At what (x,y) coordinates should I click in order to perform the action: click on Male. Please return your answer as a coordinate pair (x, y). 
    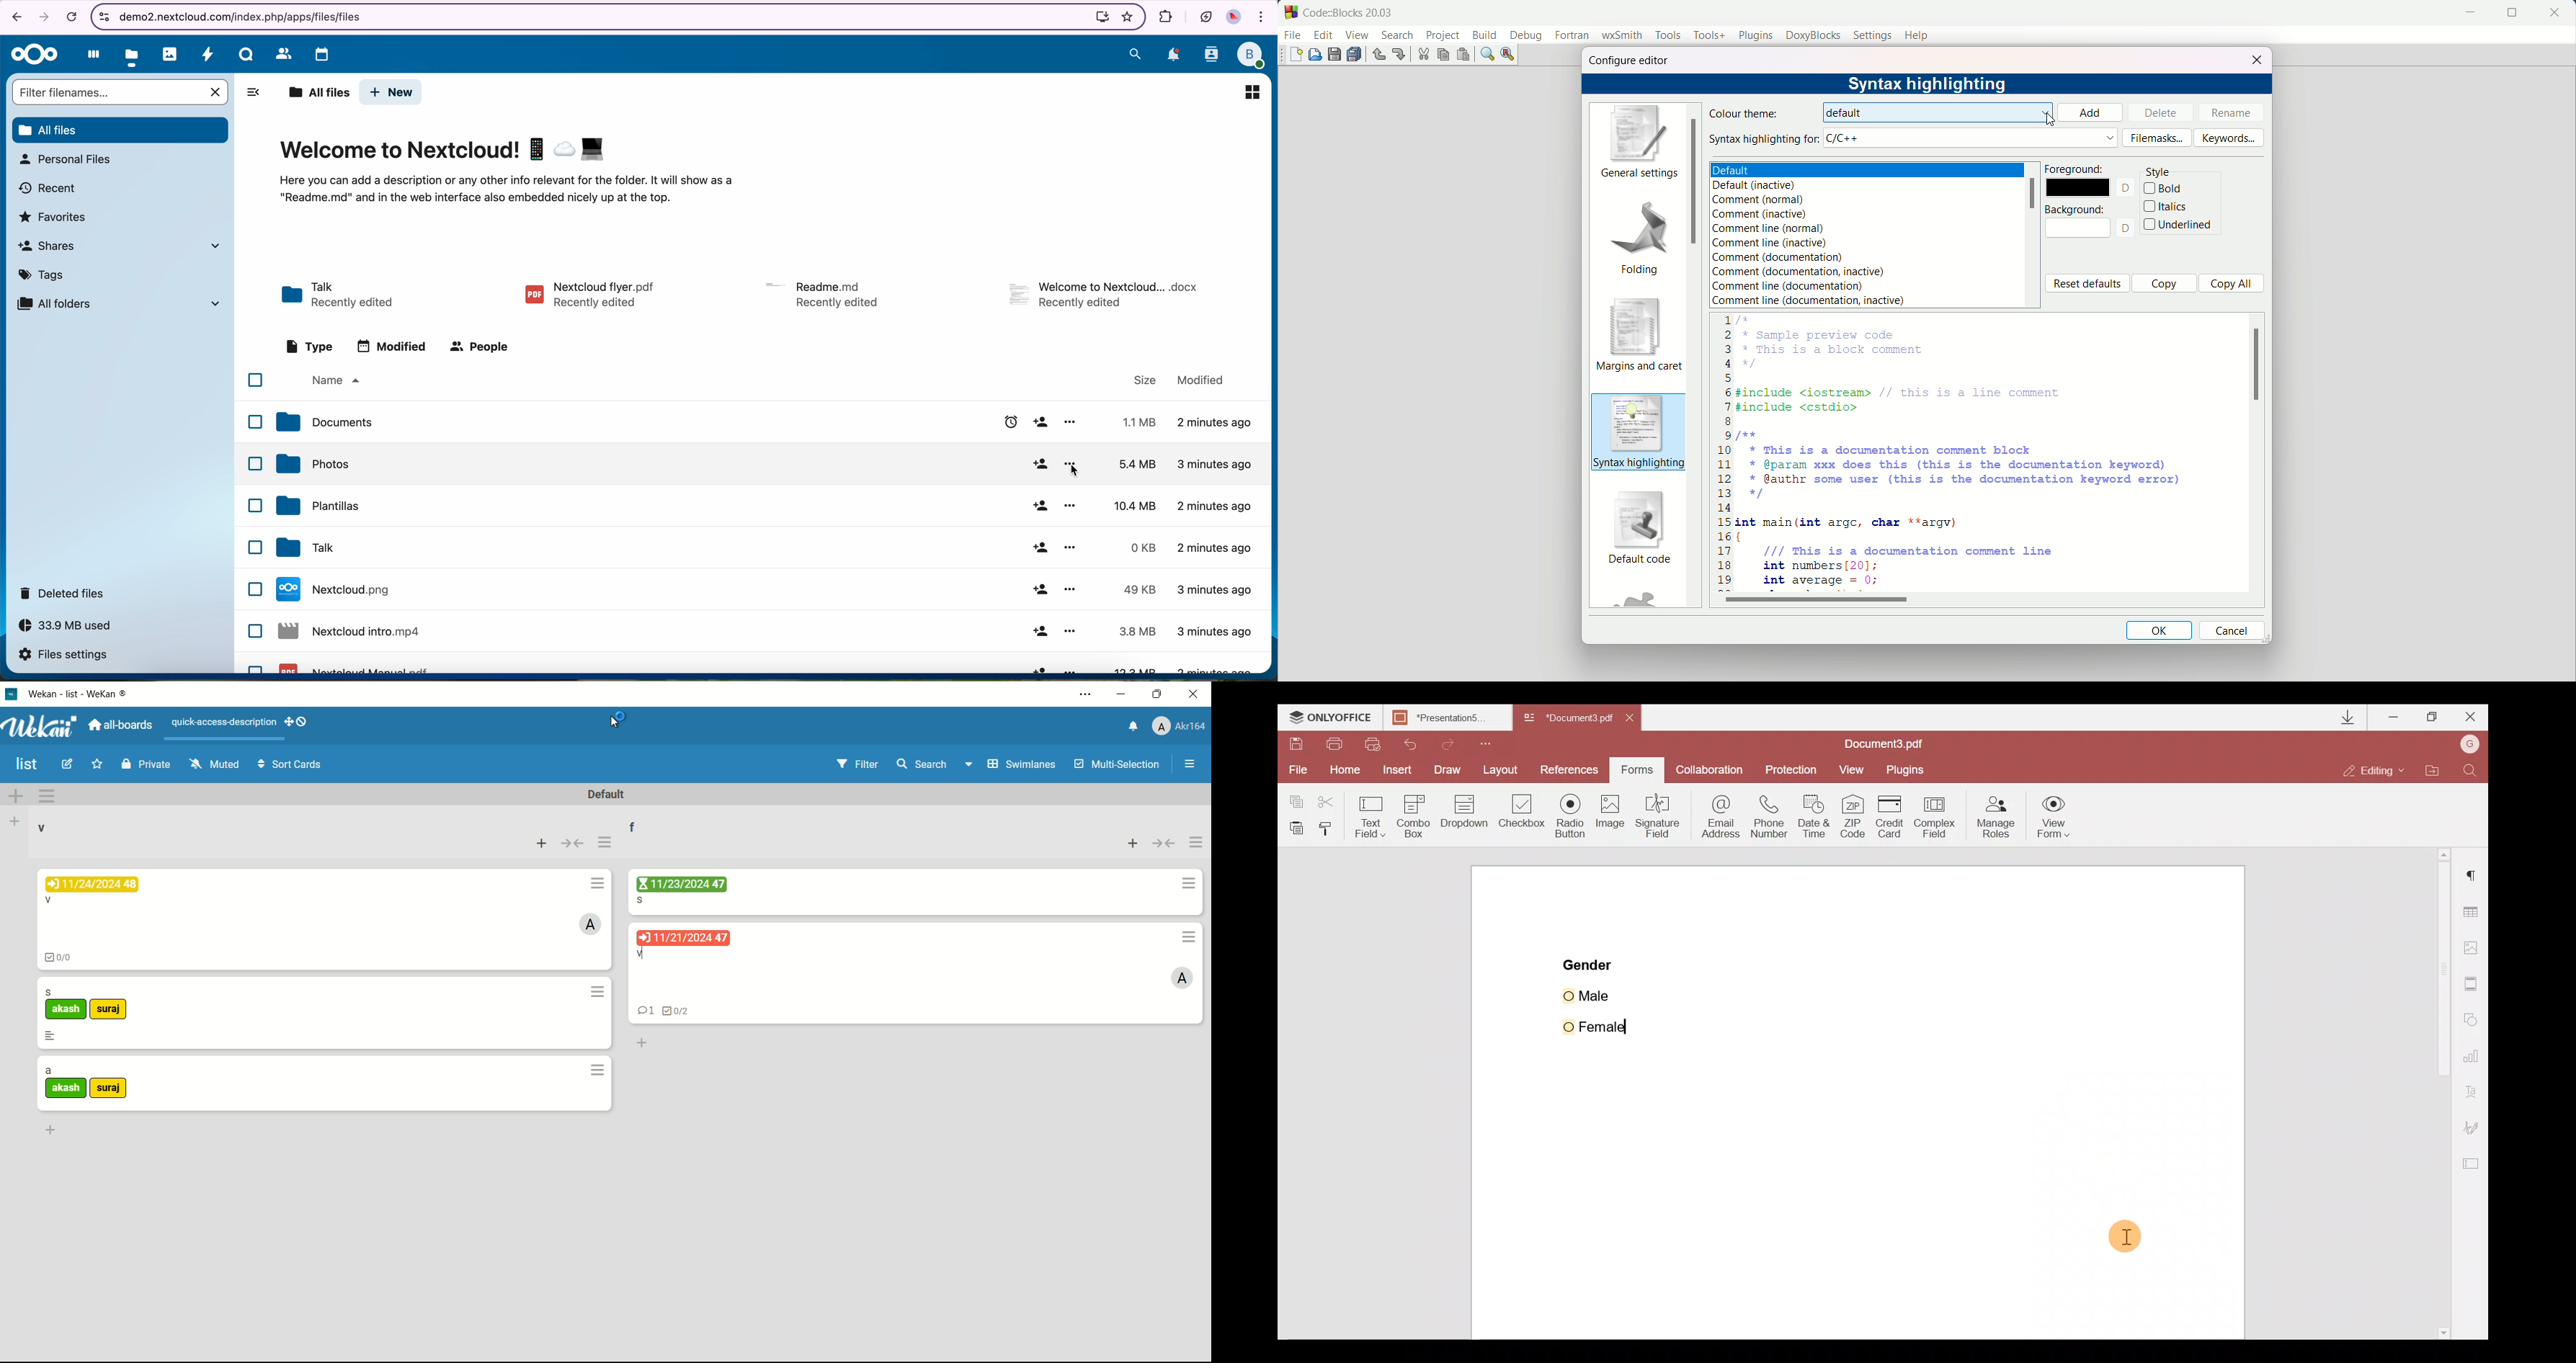
    Looking at the image, I should click on (1604, 994).